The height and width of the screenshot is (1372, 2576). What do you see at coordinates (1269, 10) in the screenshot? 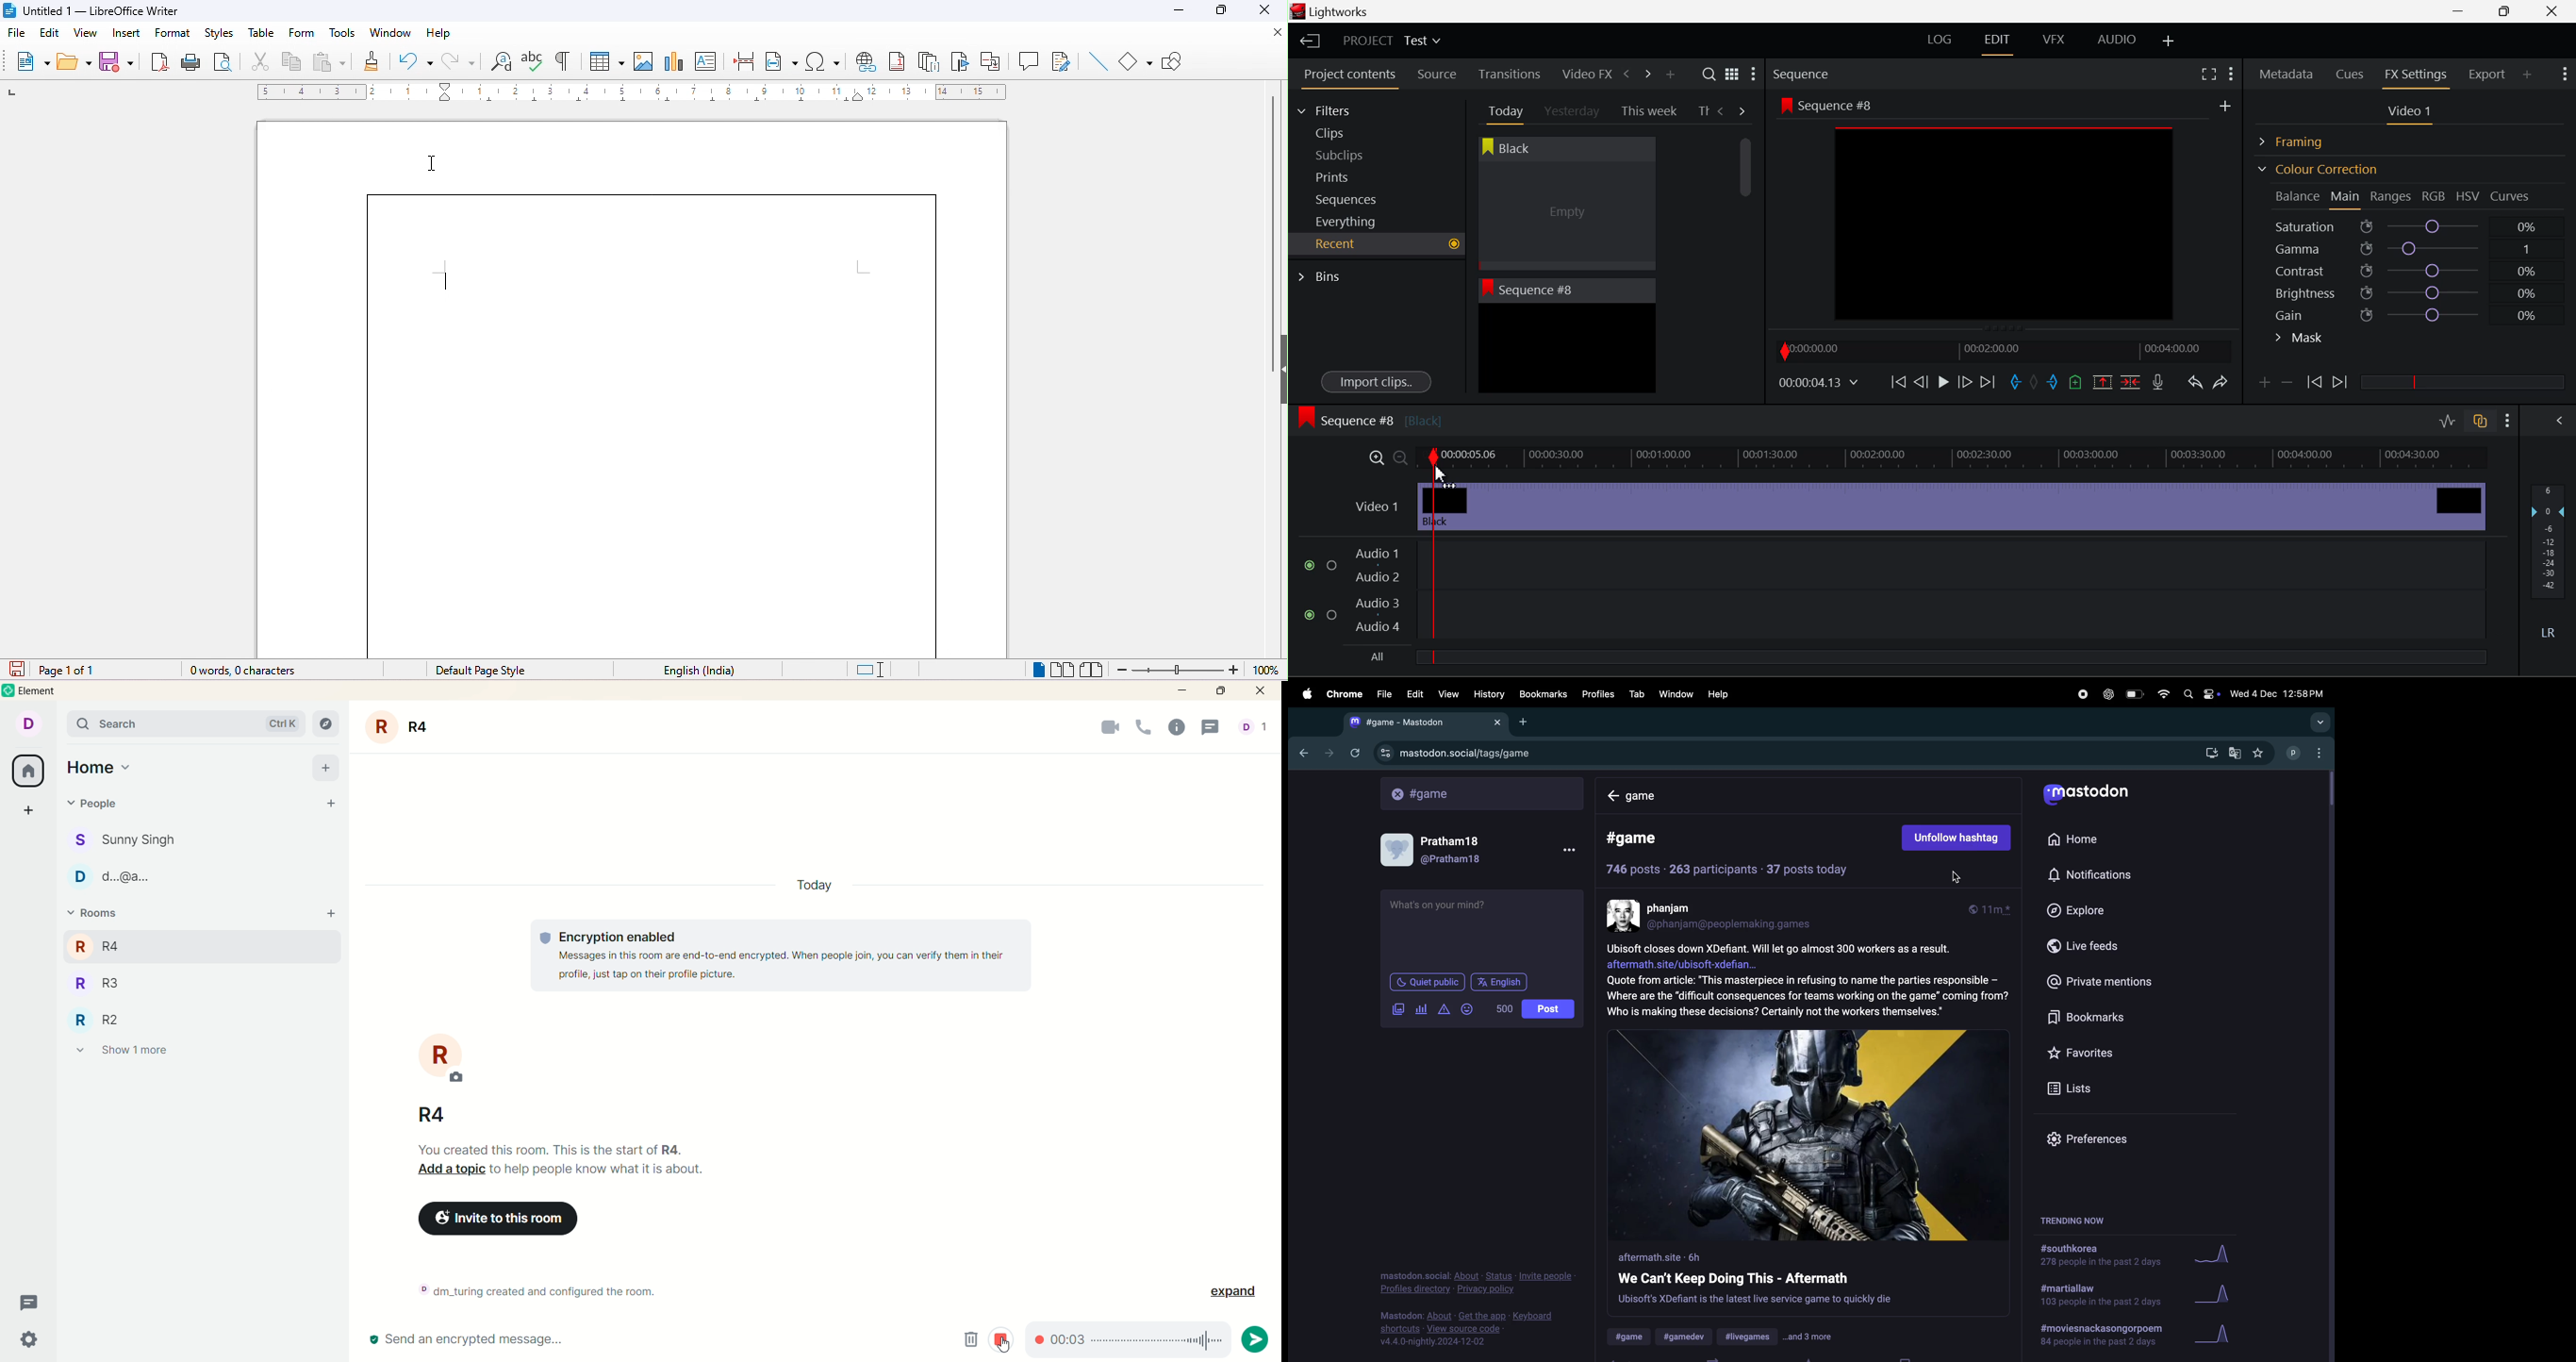
I see `close` at bounding box center [1269, 10].